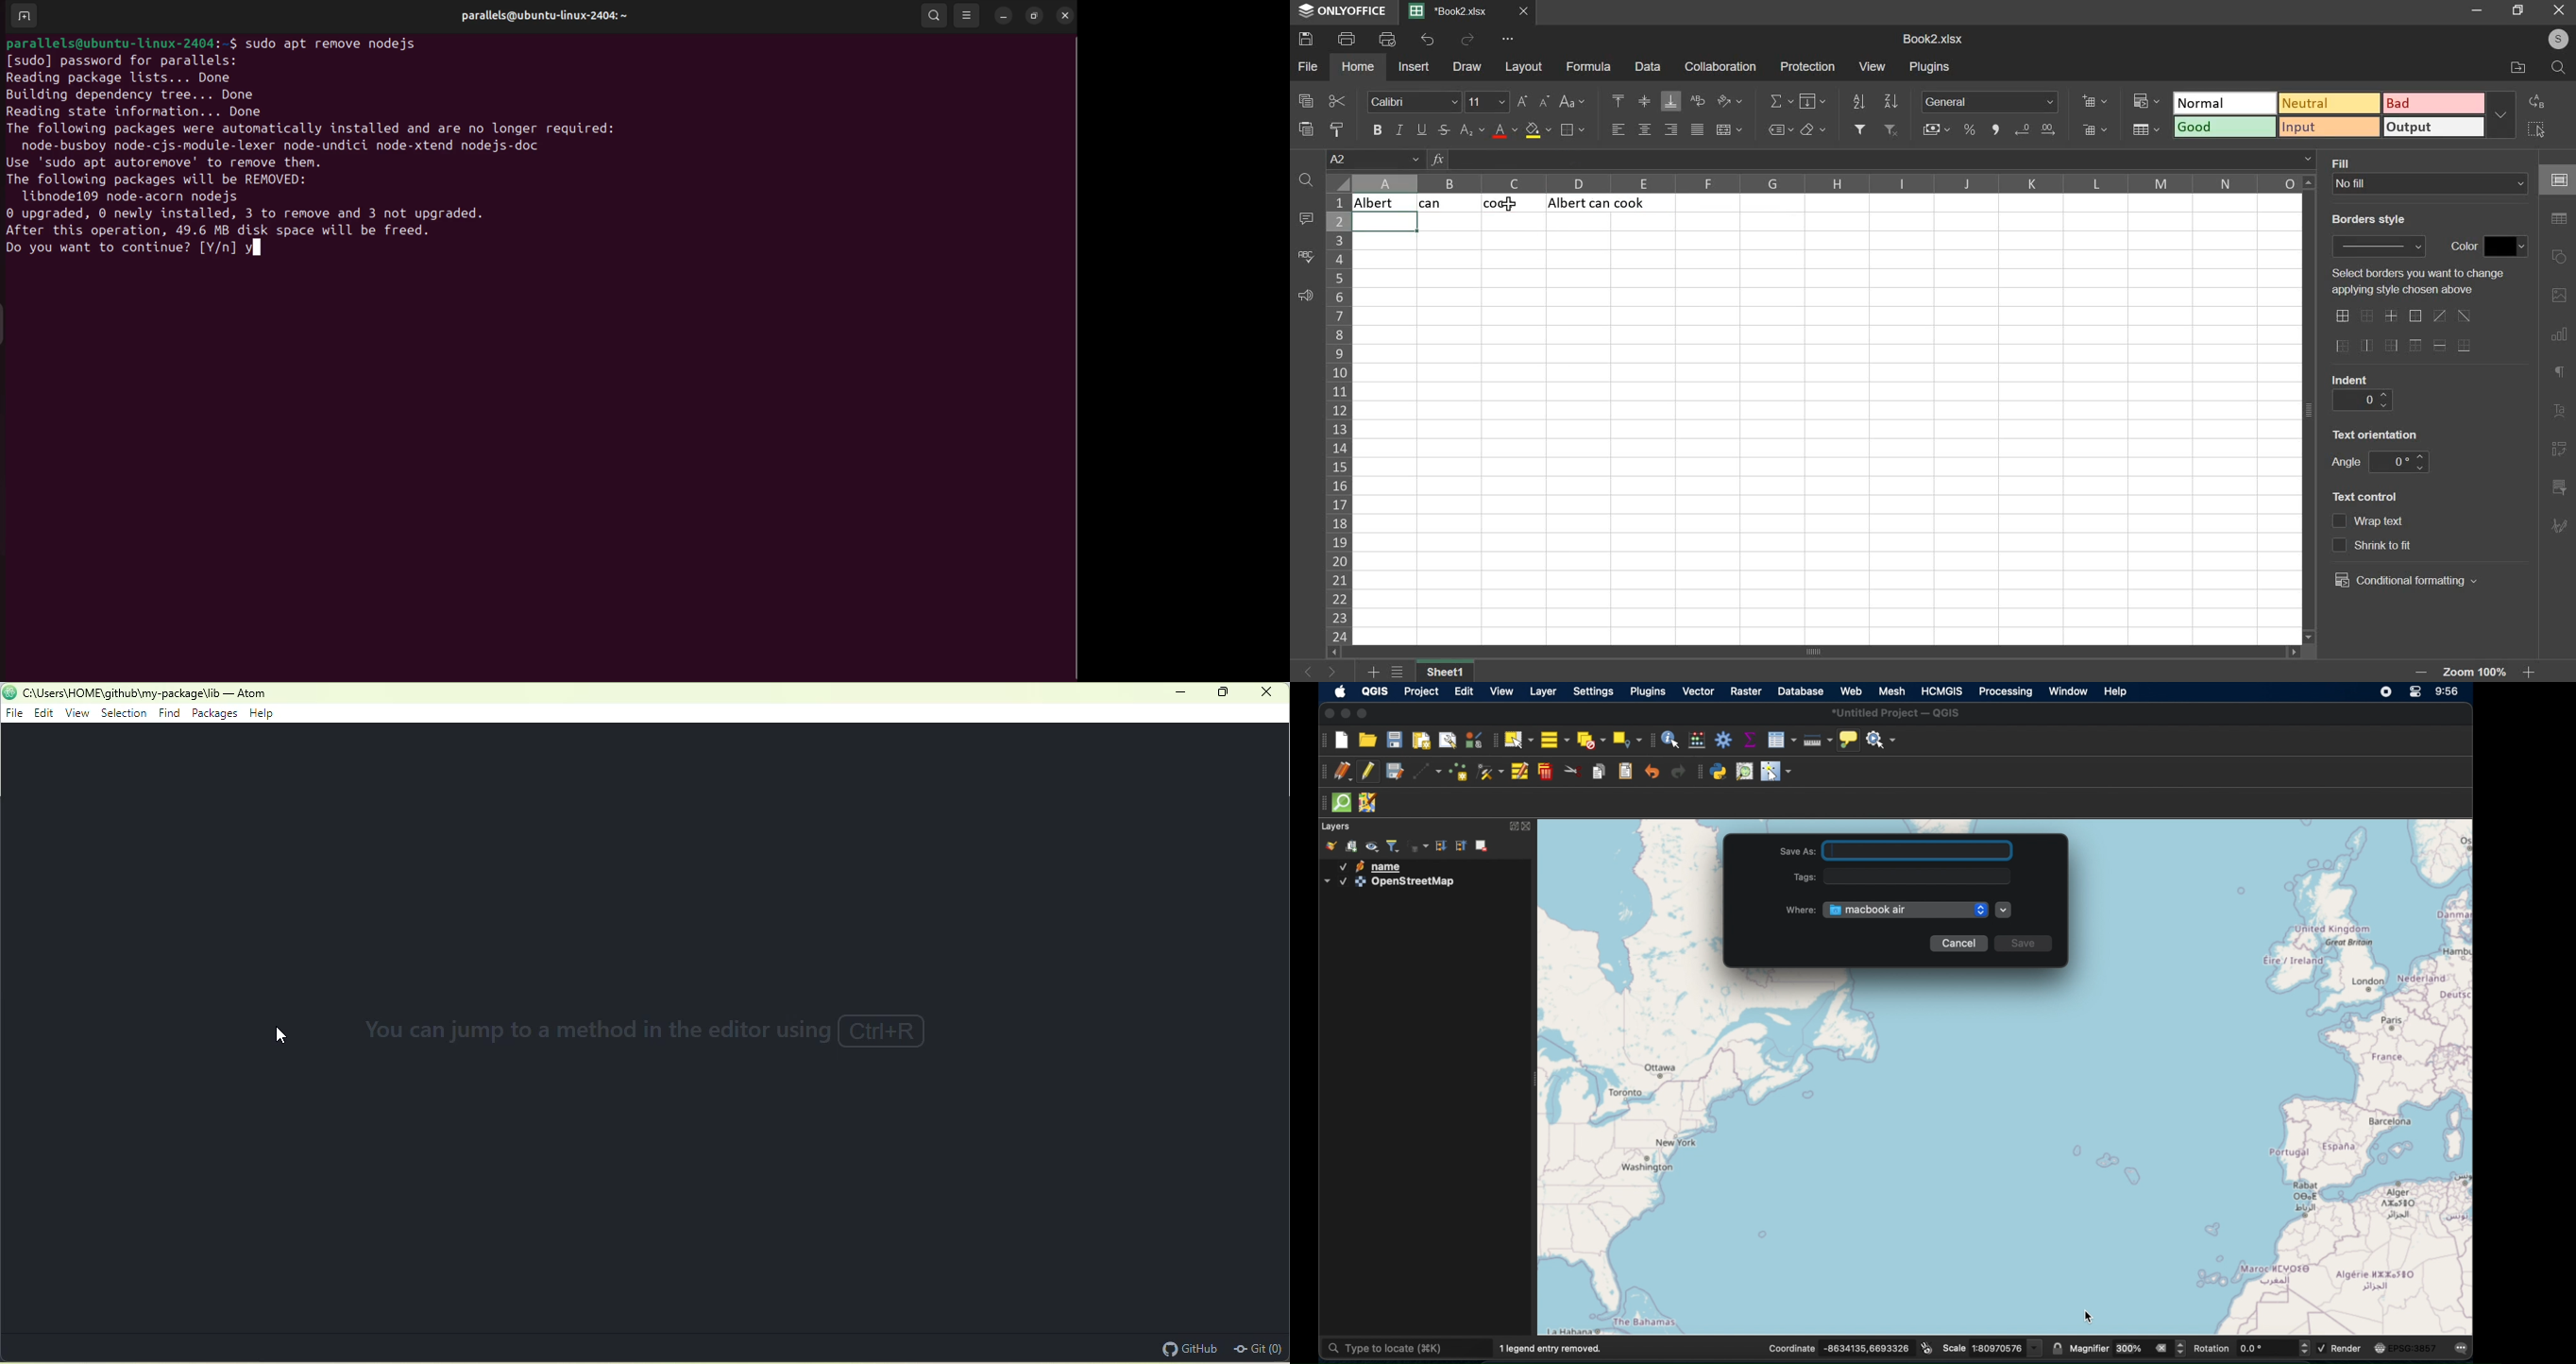  What do you see at coordinates (2521, 11) in the screenshot?
I see `maximize` at bounding box center [2521, 11].